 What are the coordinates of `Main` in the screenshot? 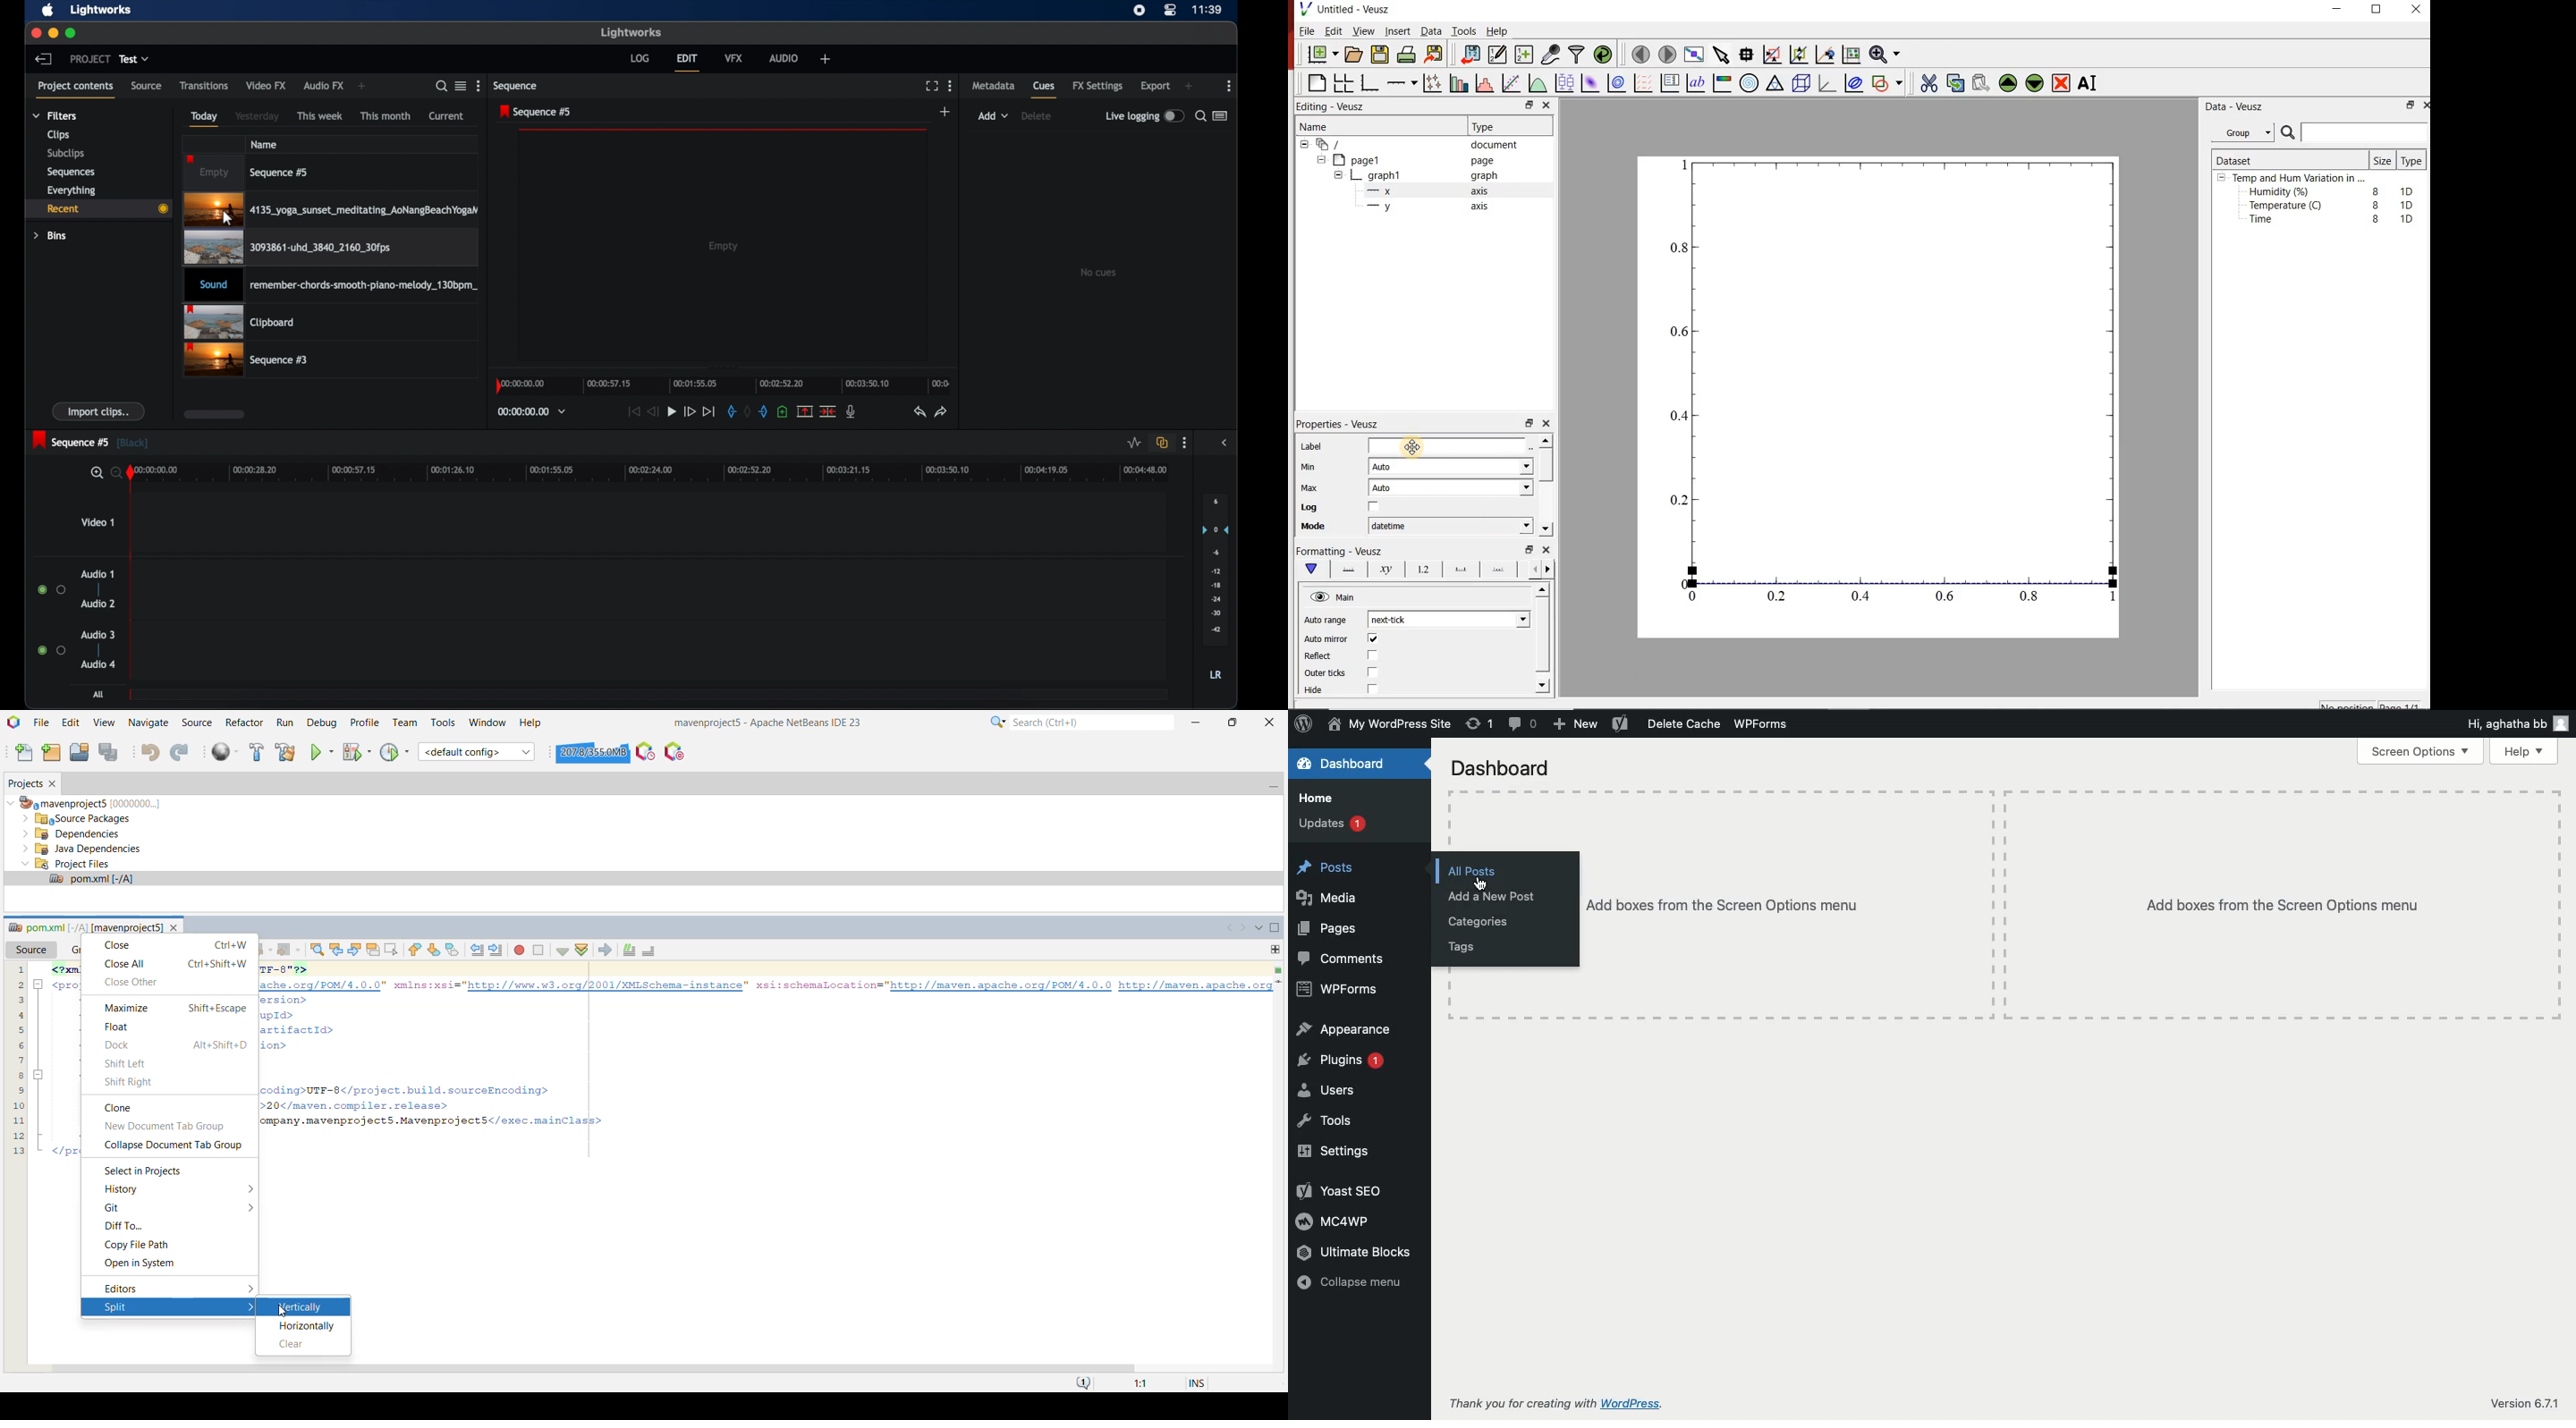 It's located at (1355, 599).